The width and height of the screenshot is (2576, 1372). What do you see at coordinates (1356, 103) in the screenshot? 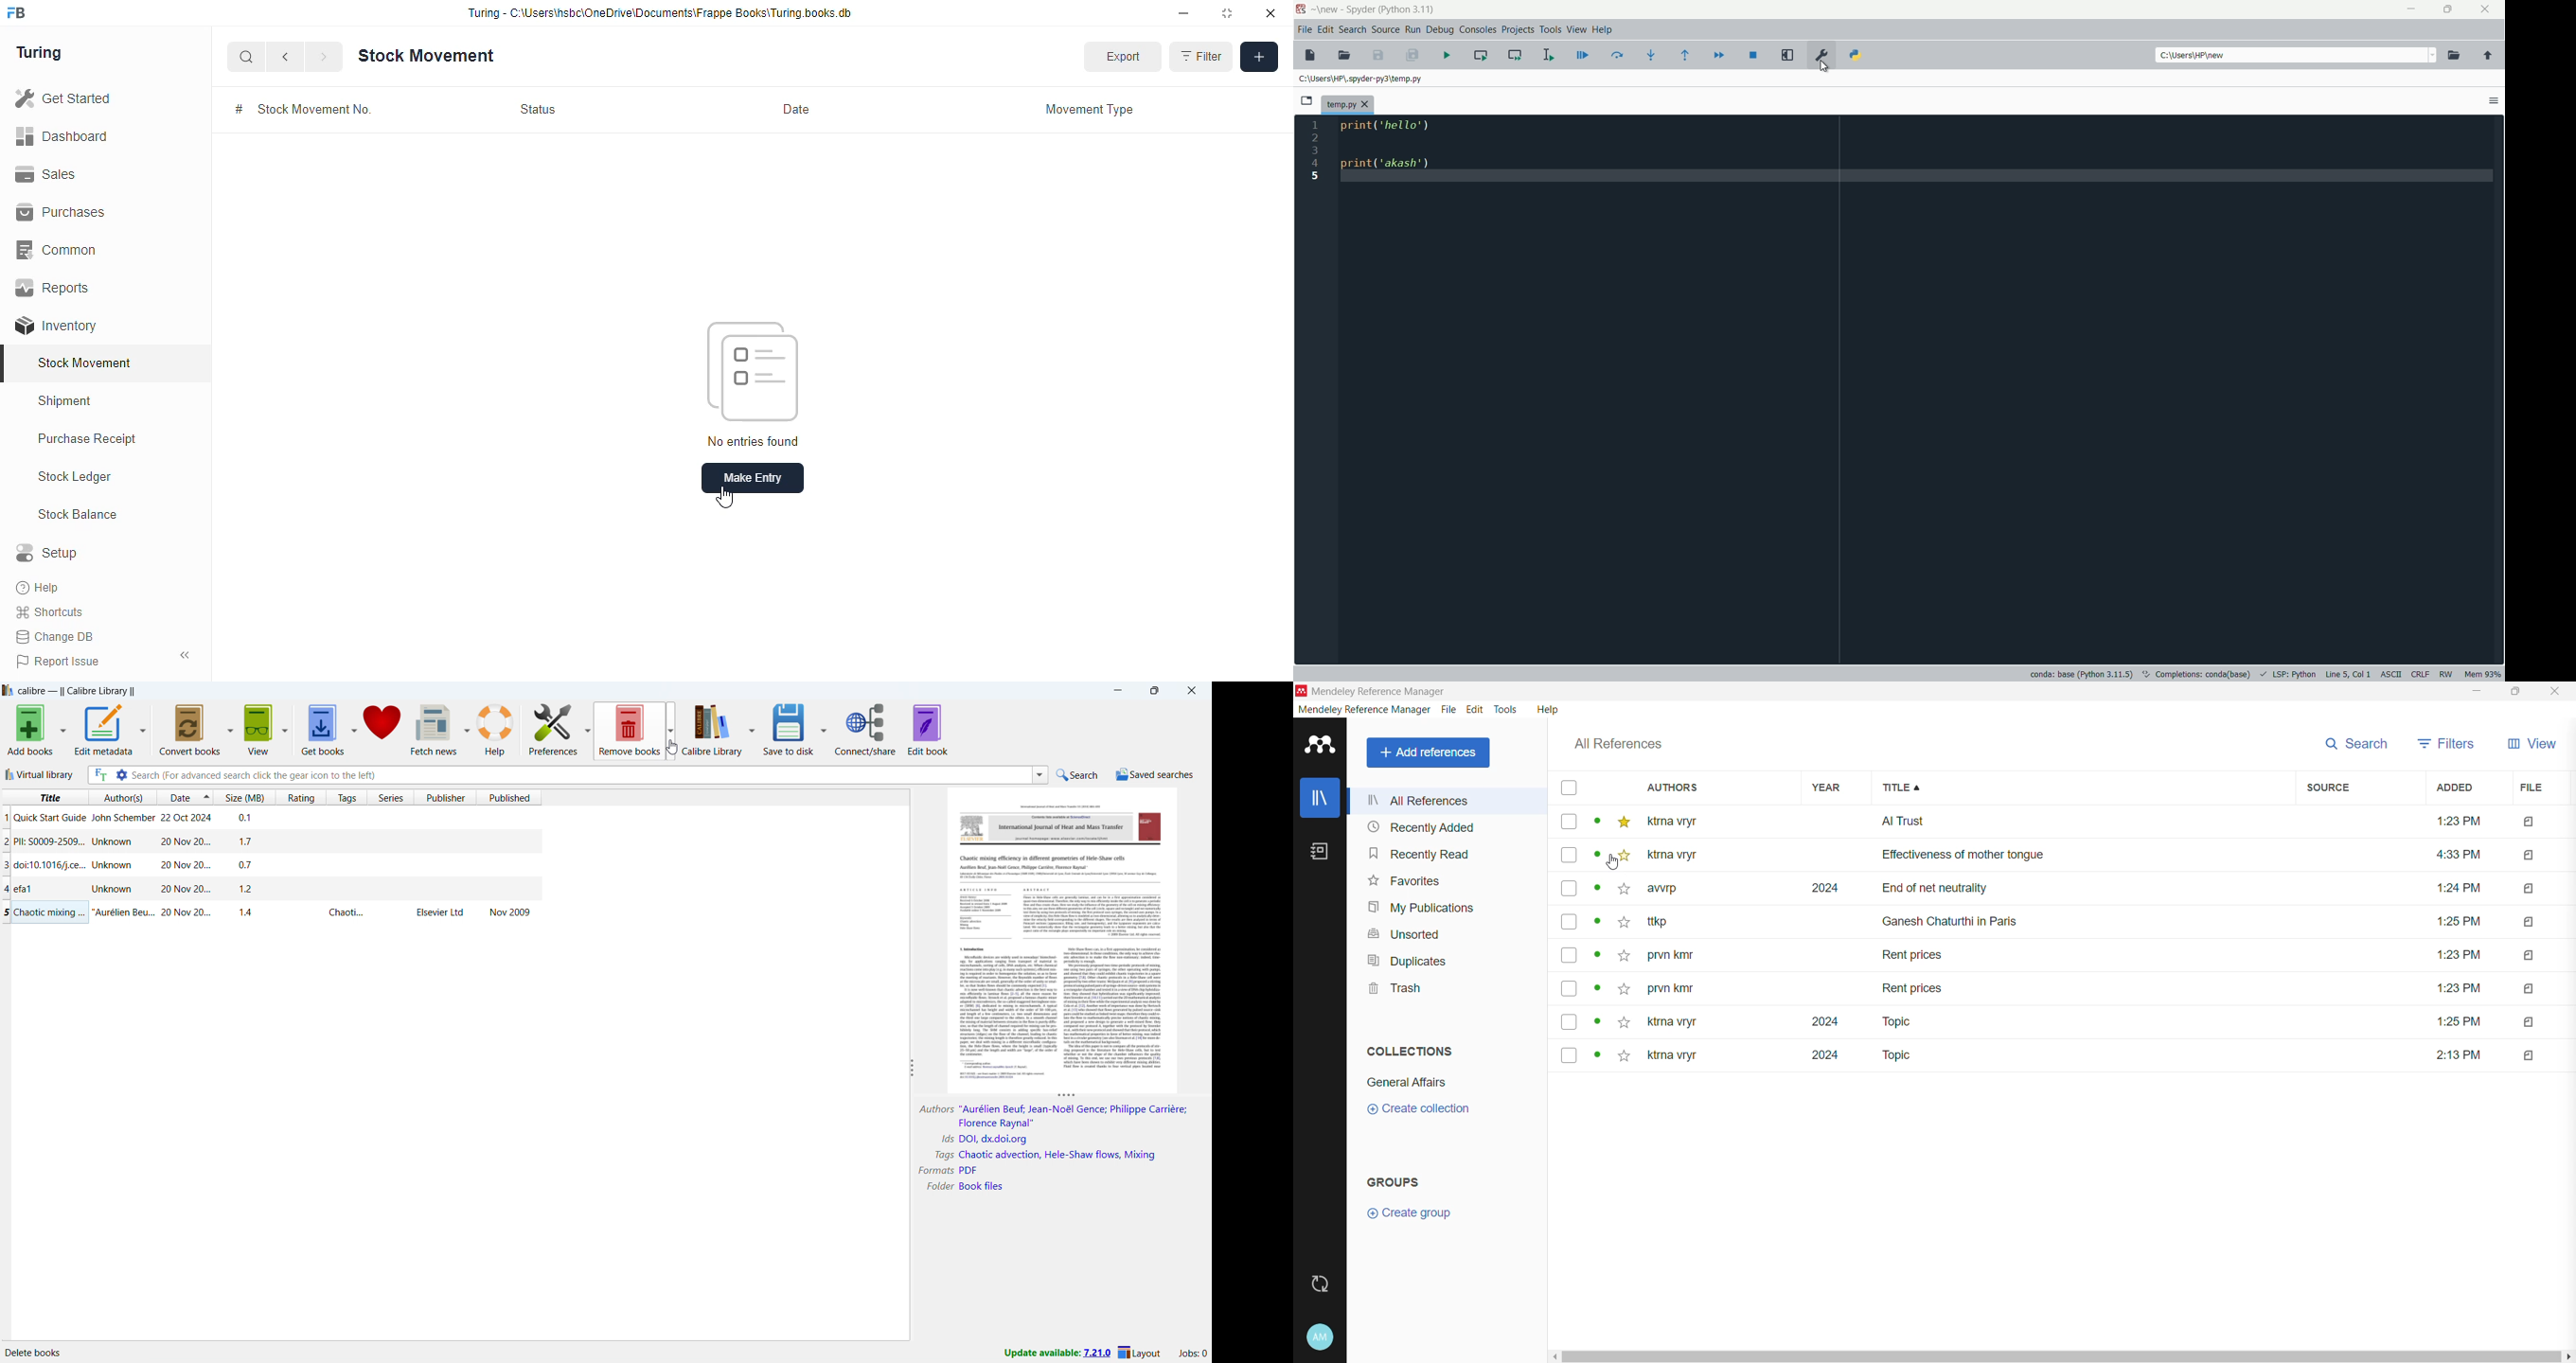
I see `temp,py` at bounding box center [1356, 103].